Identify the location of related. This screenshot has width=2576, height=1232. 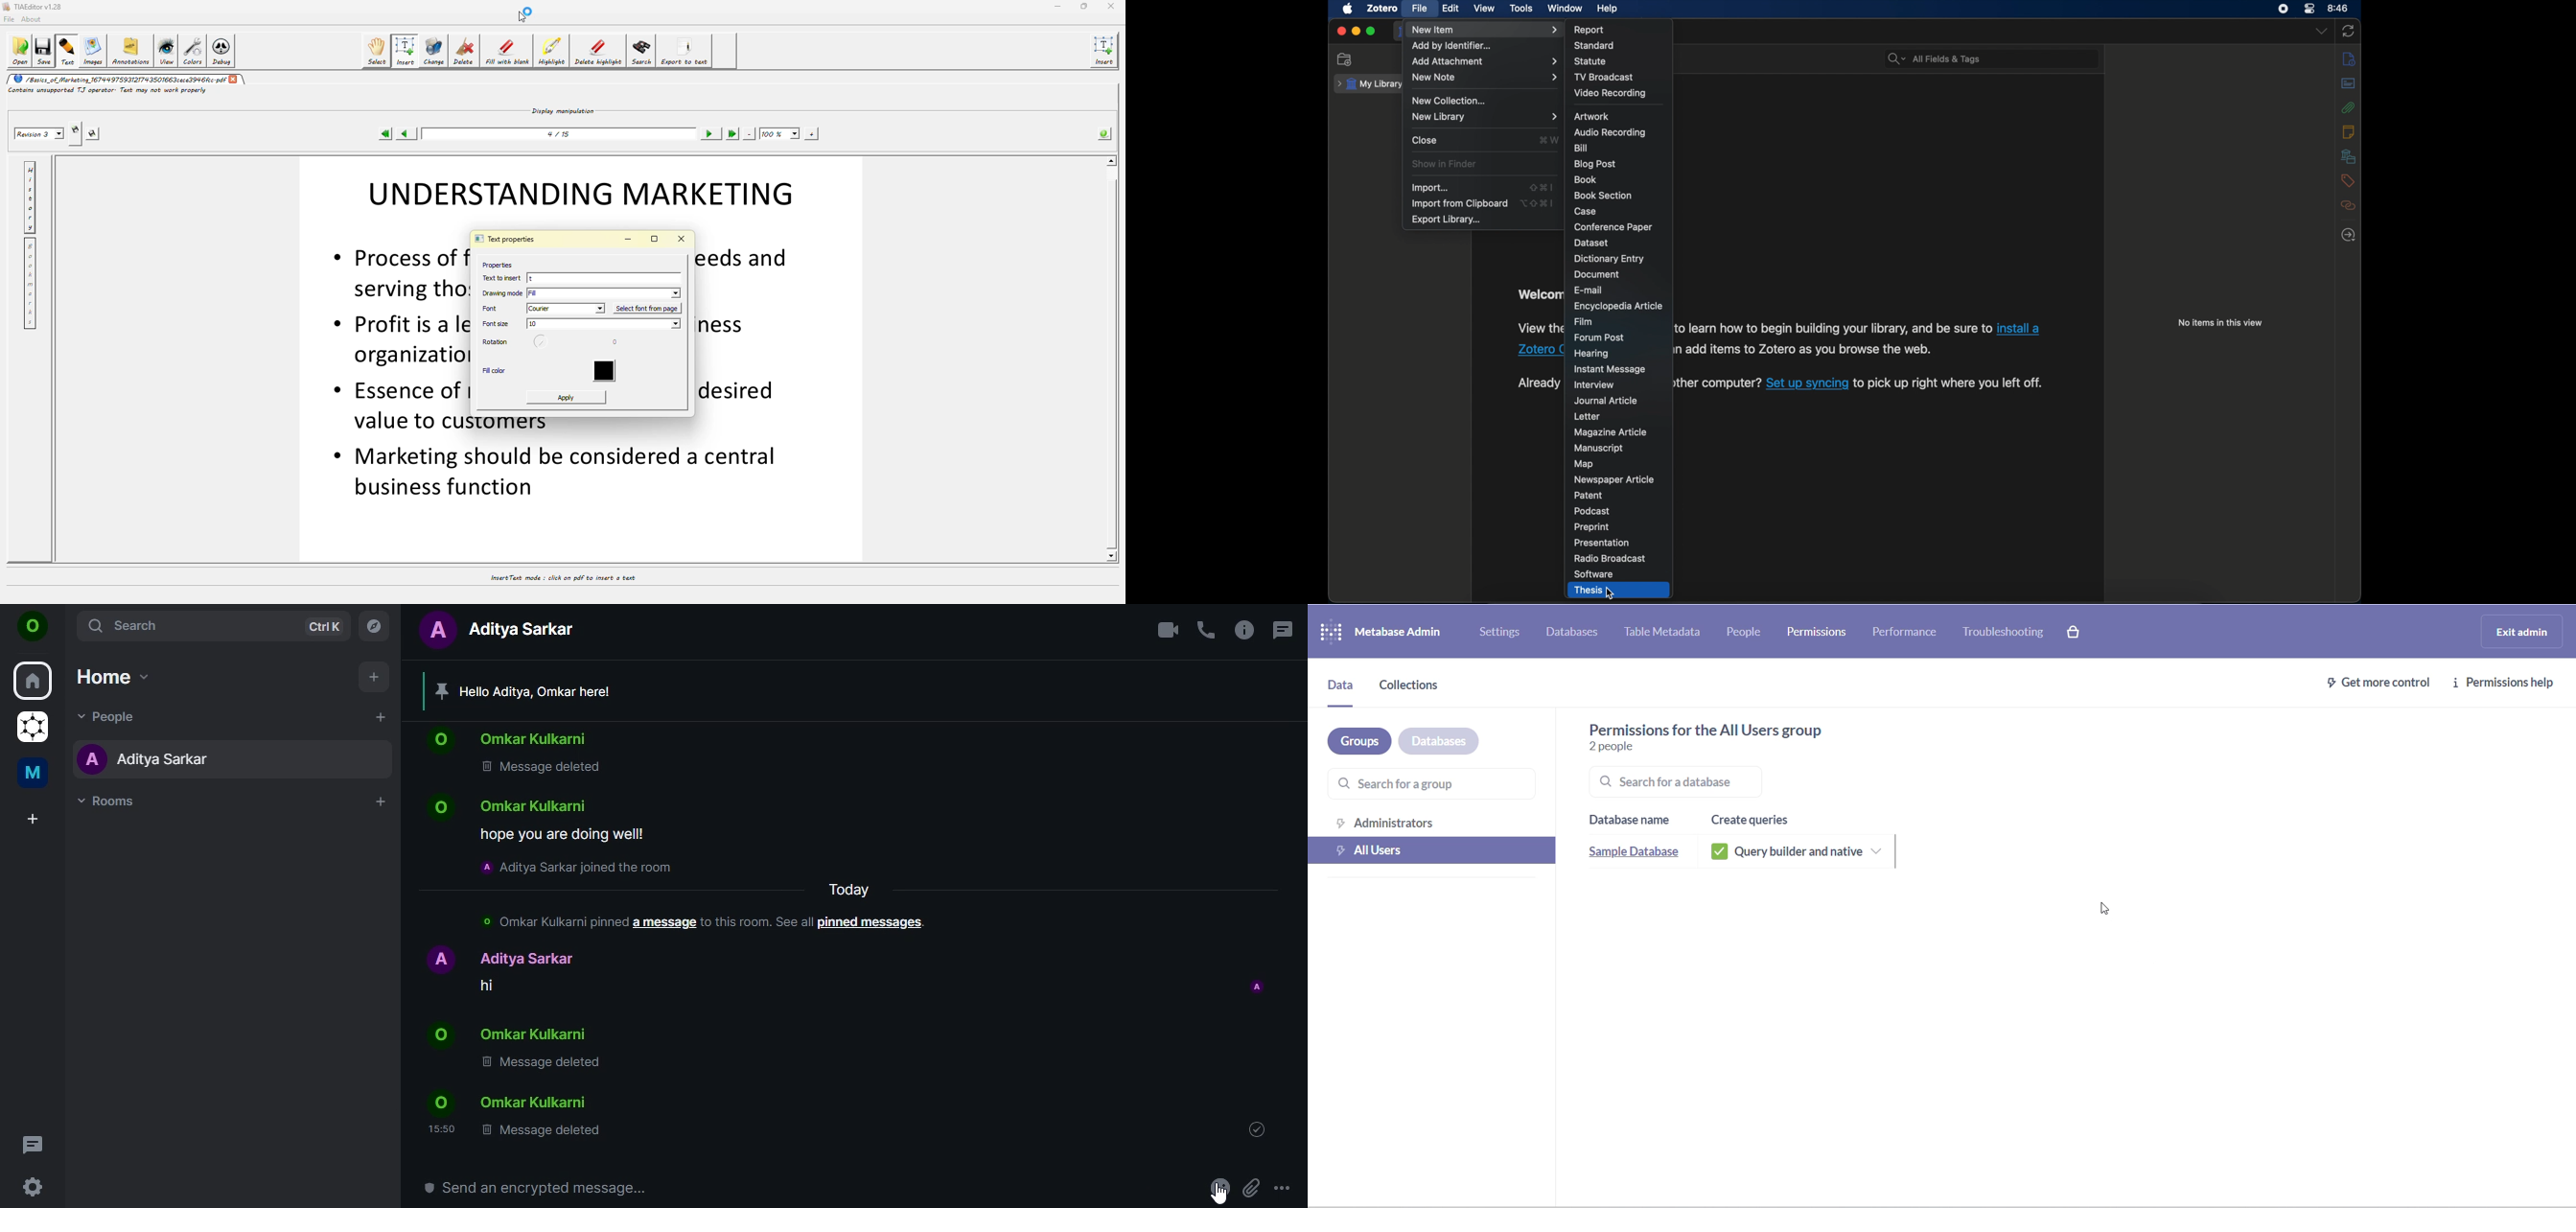
(2350, 205).